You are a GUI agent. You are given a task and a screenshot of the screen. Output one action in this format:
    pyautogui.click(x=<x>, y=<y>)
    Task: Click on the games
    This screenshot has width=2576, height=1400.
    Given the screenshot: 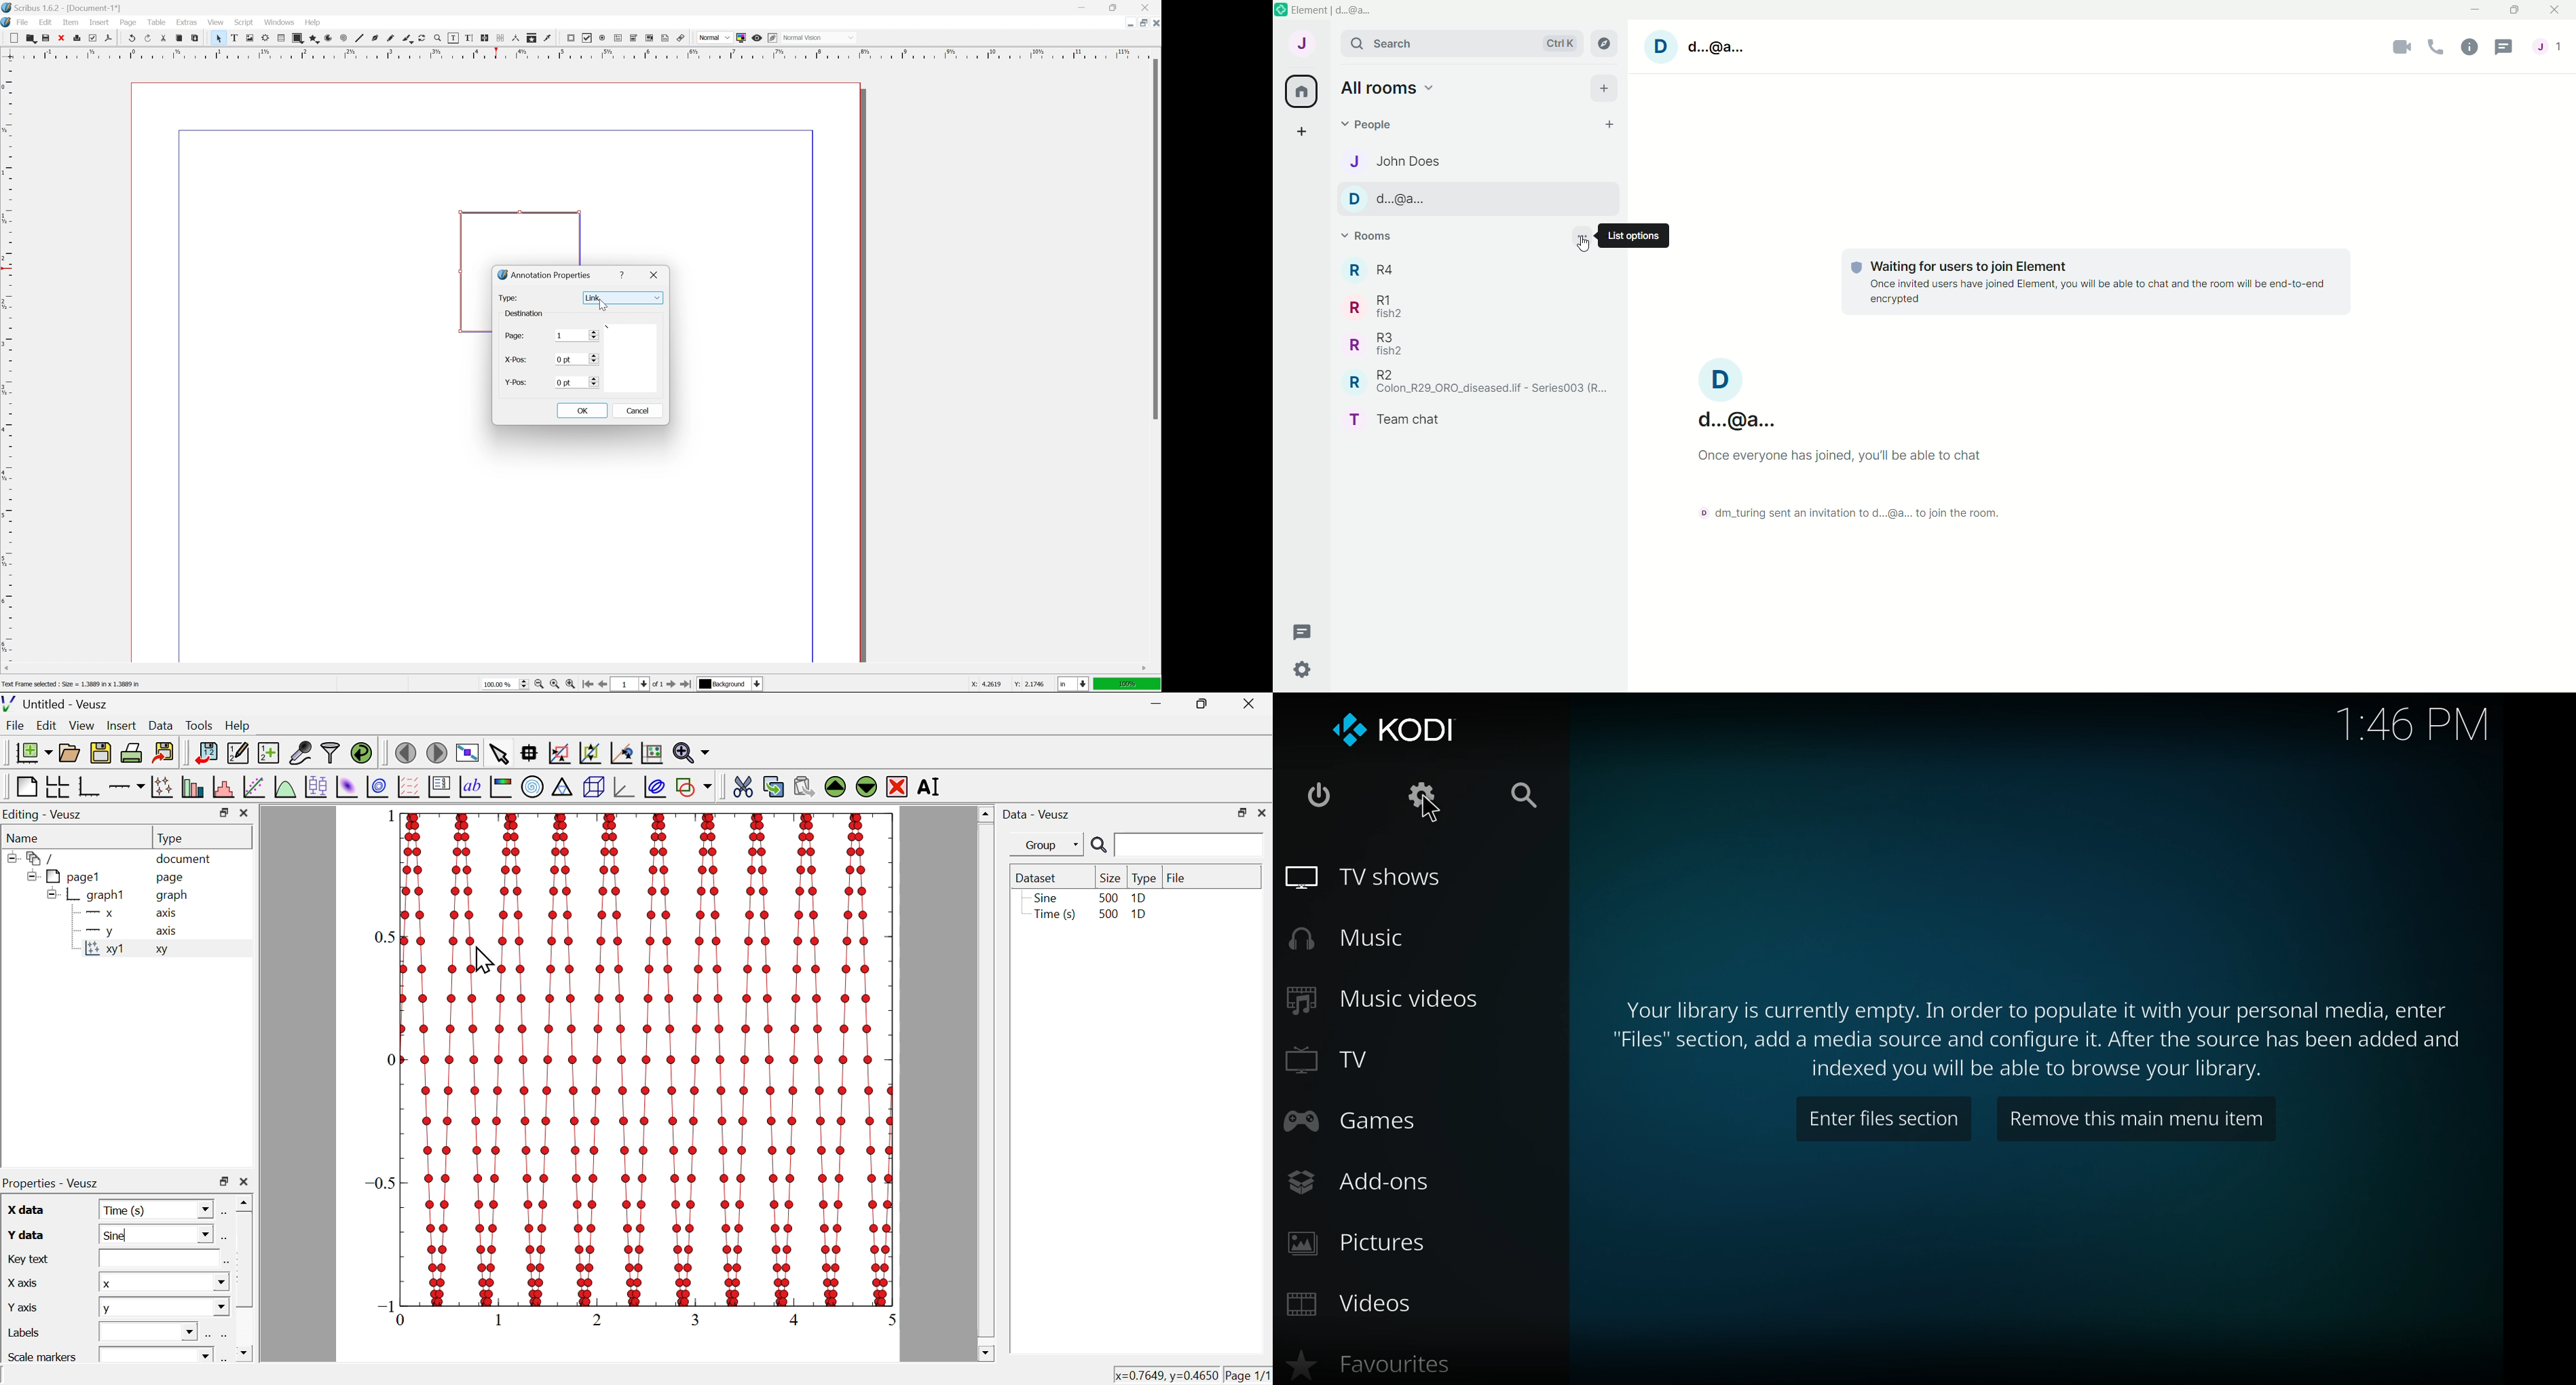 What is the action you would take?
    pyautogui.click(x=1379, y=1121)
    